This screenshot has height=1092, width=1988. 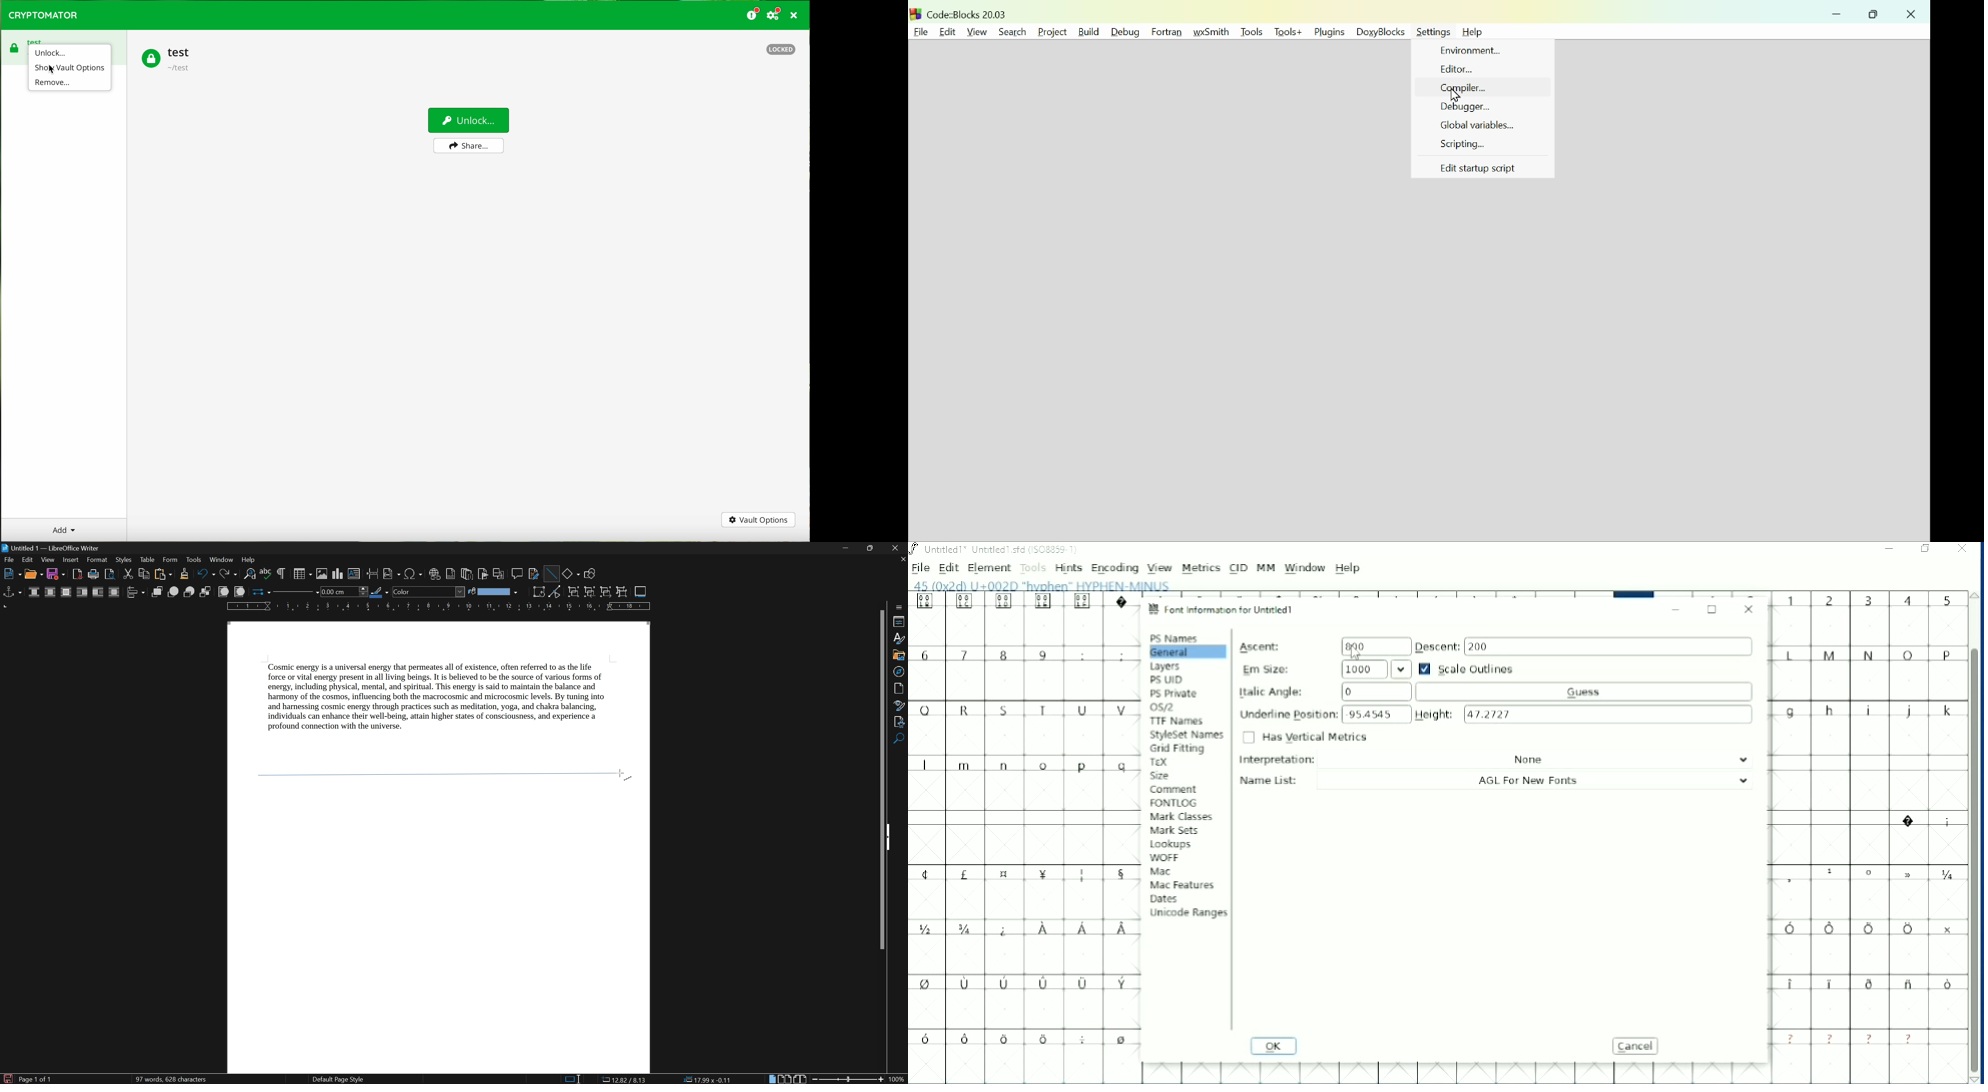 What do you see at coordinates (1164, 858) in the screenshot?
I see `WOFF` at bounding box center [1164, 858].